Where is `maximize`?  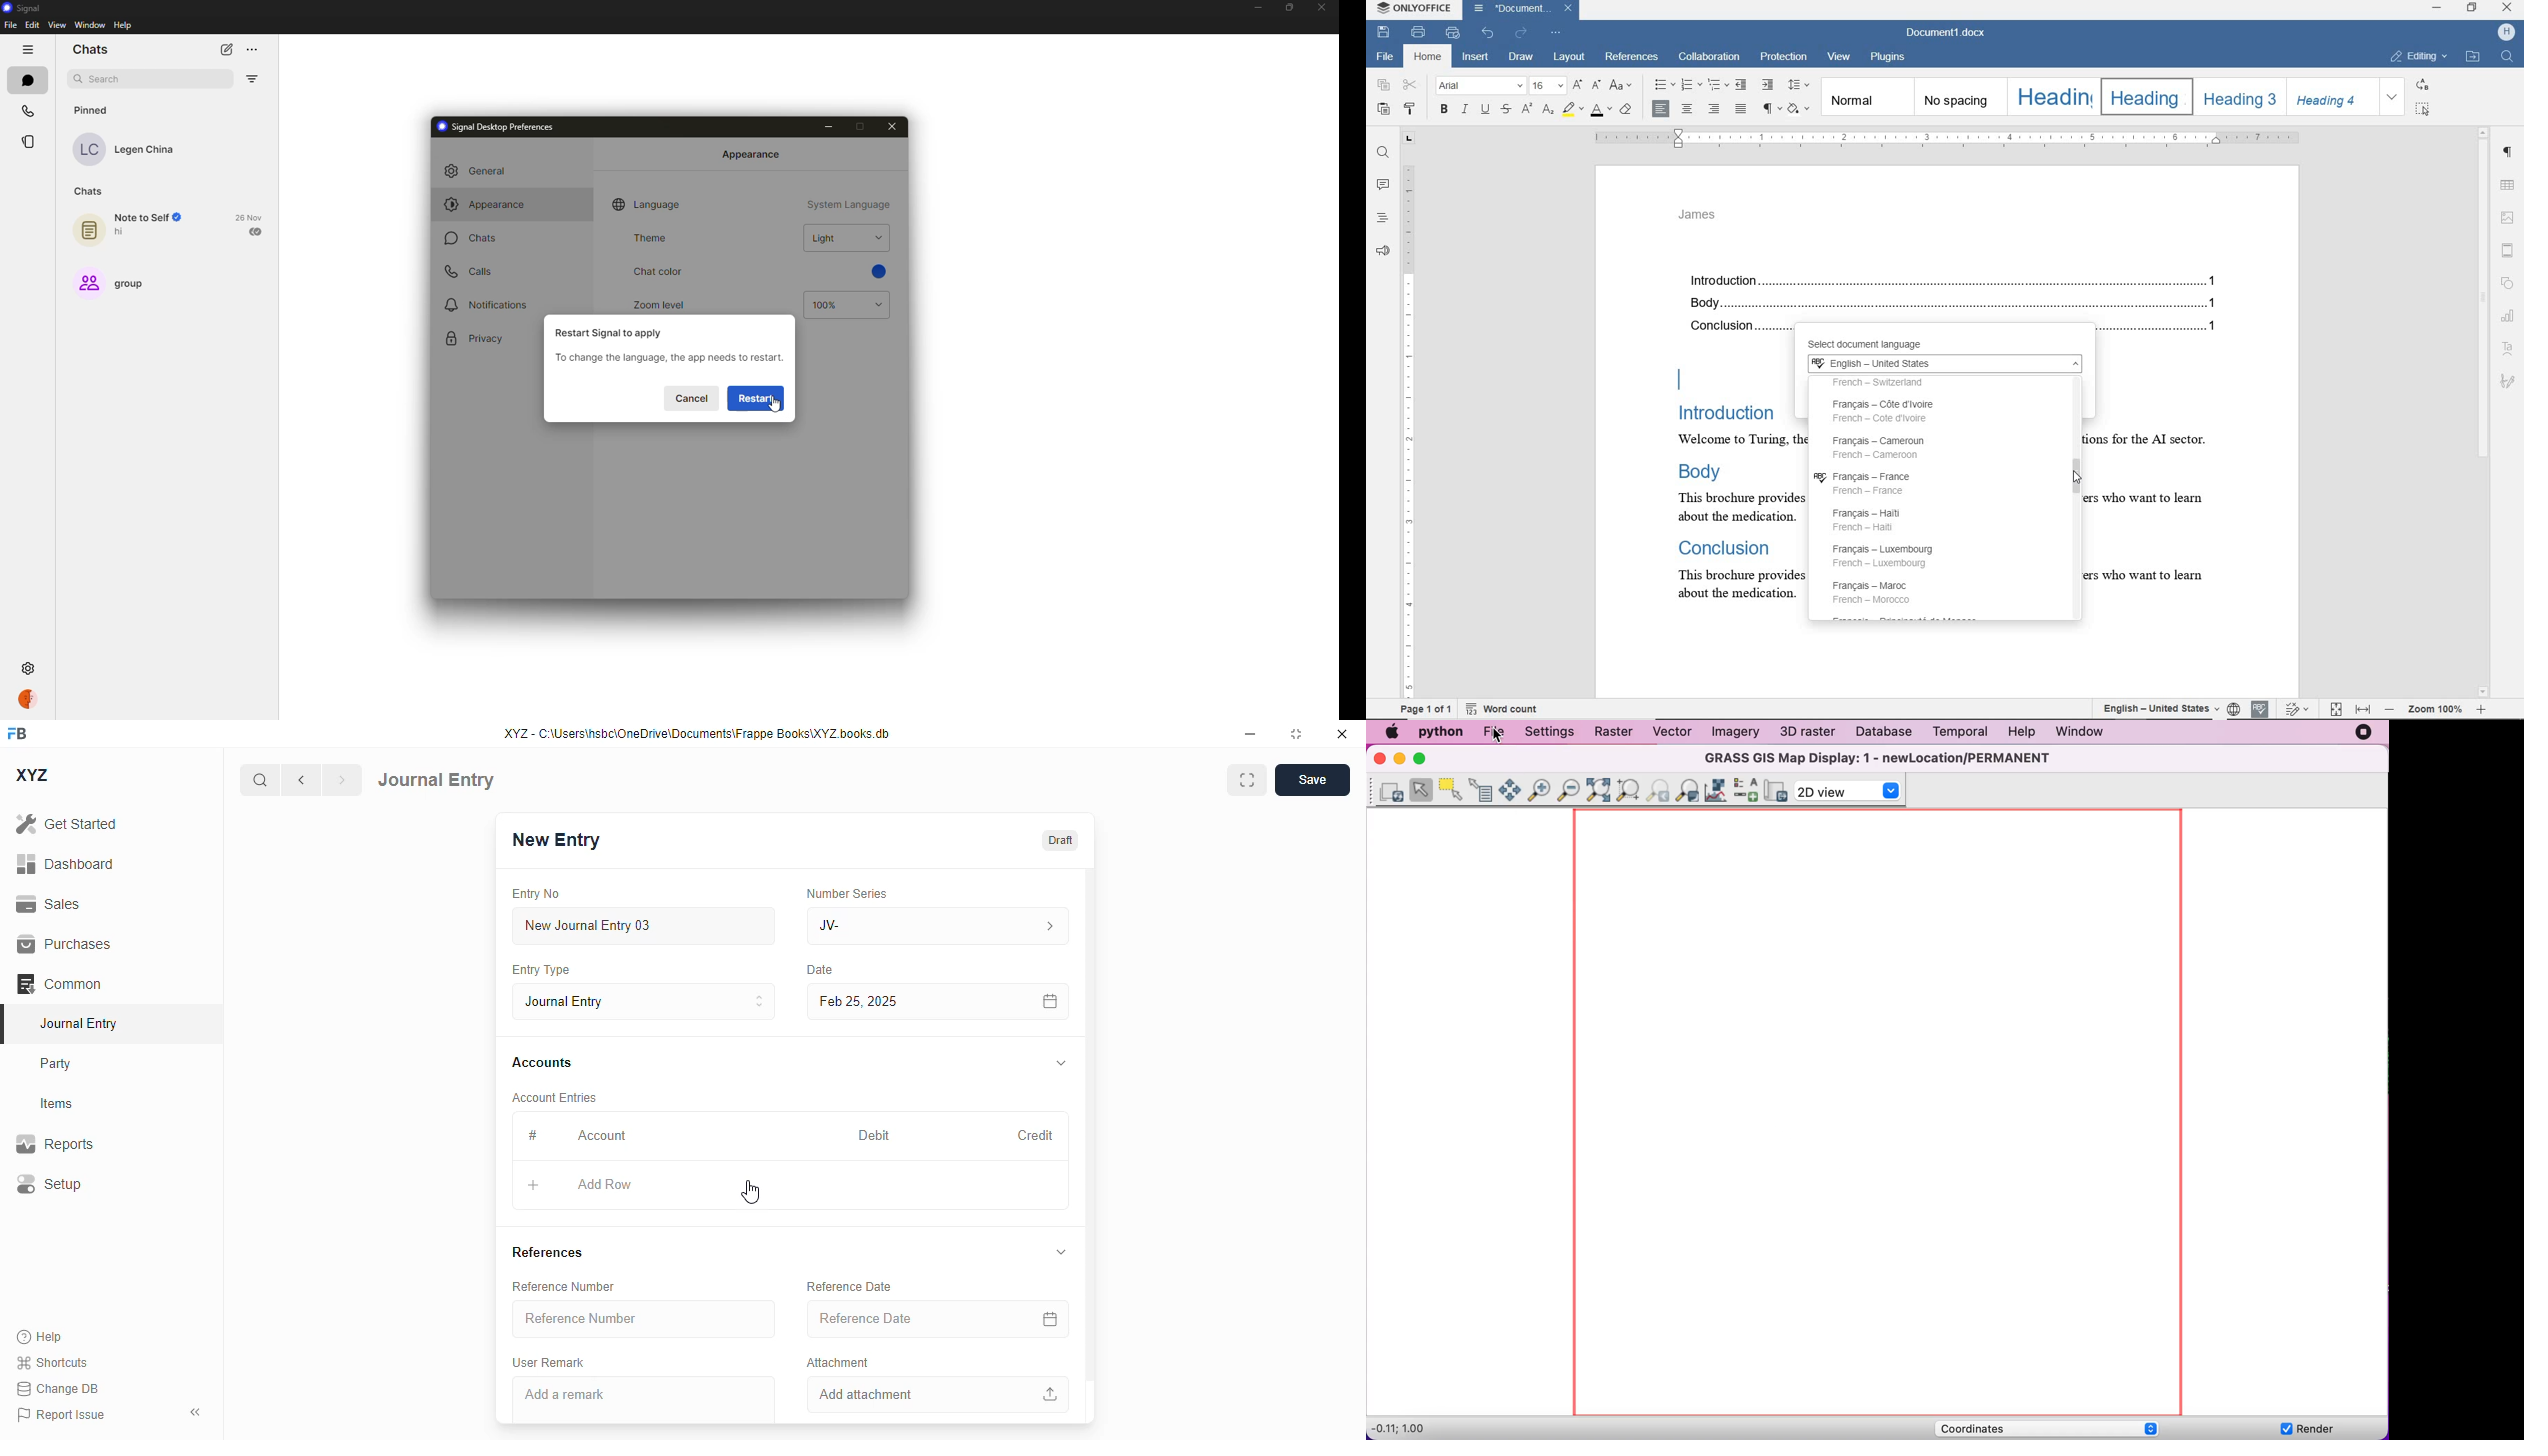
maximize is located at coordinates (1287, 8).